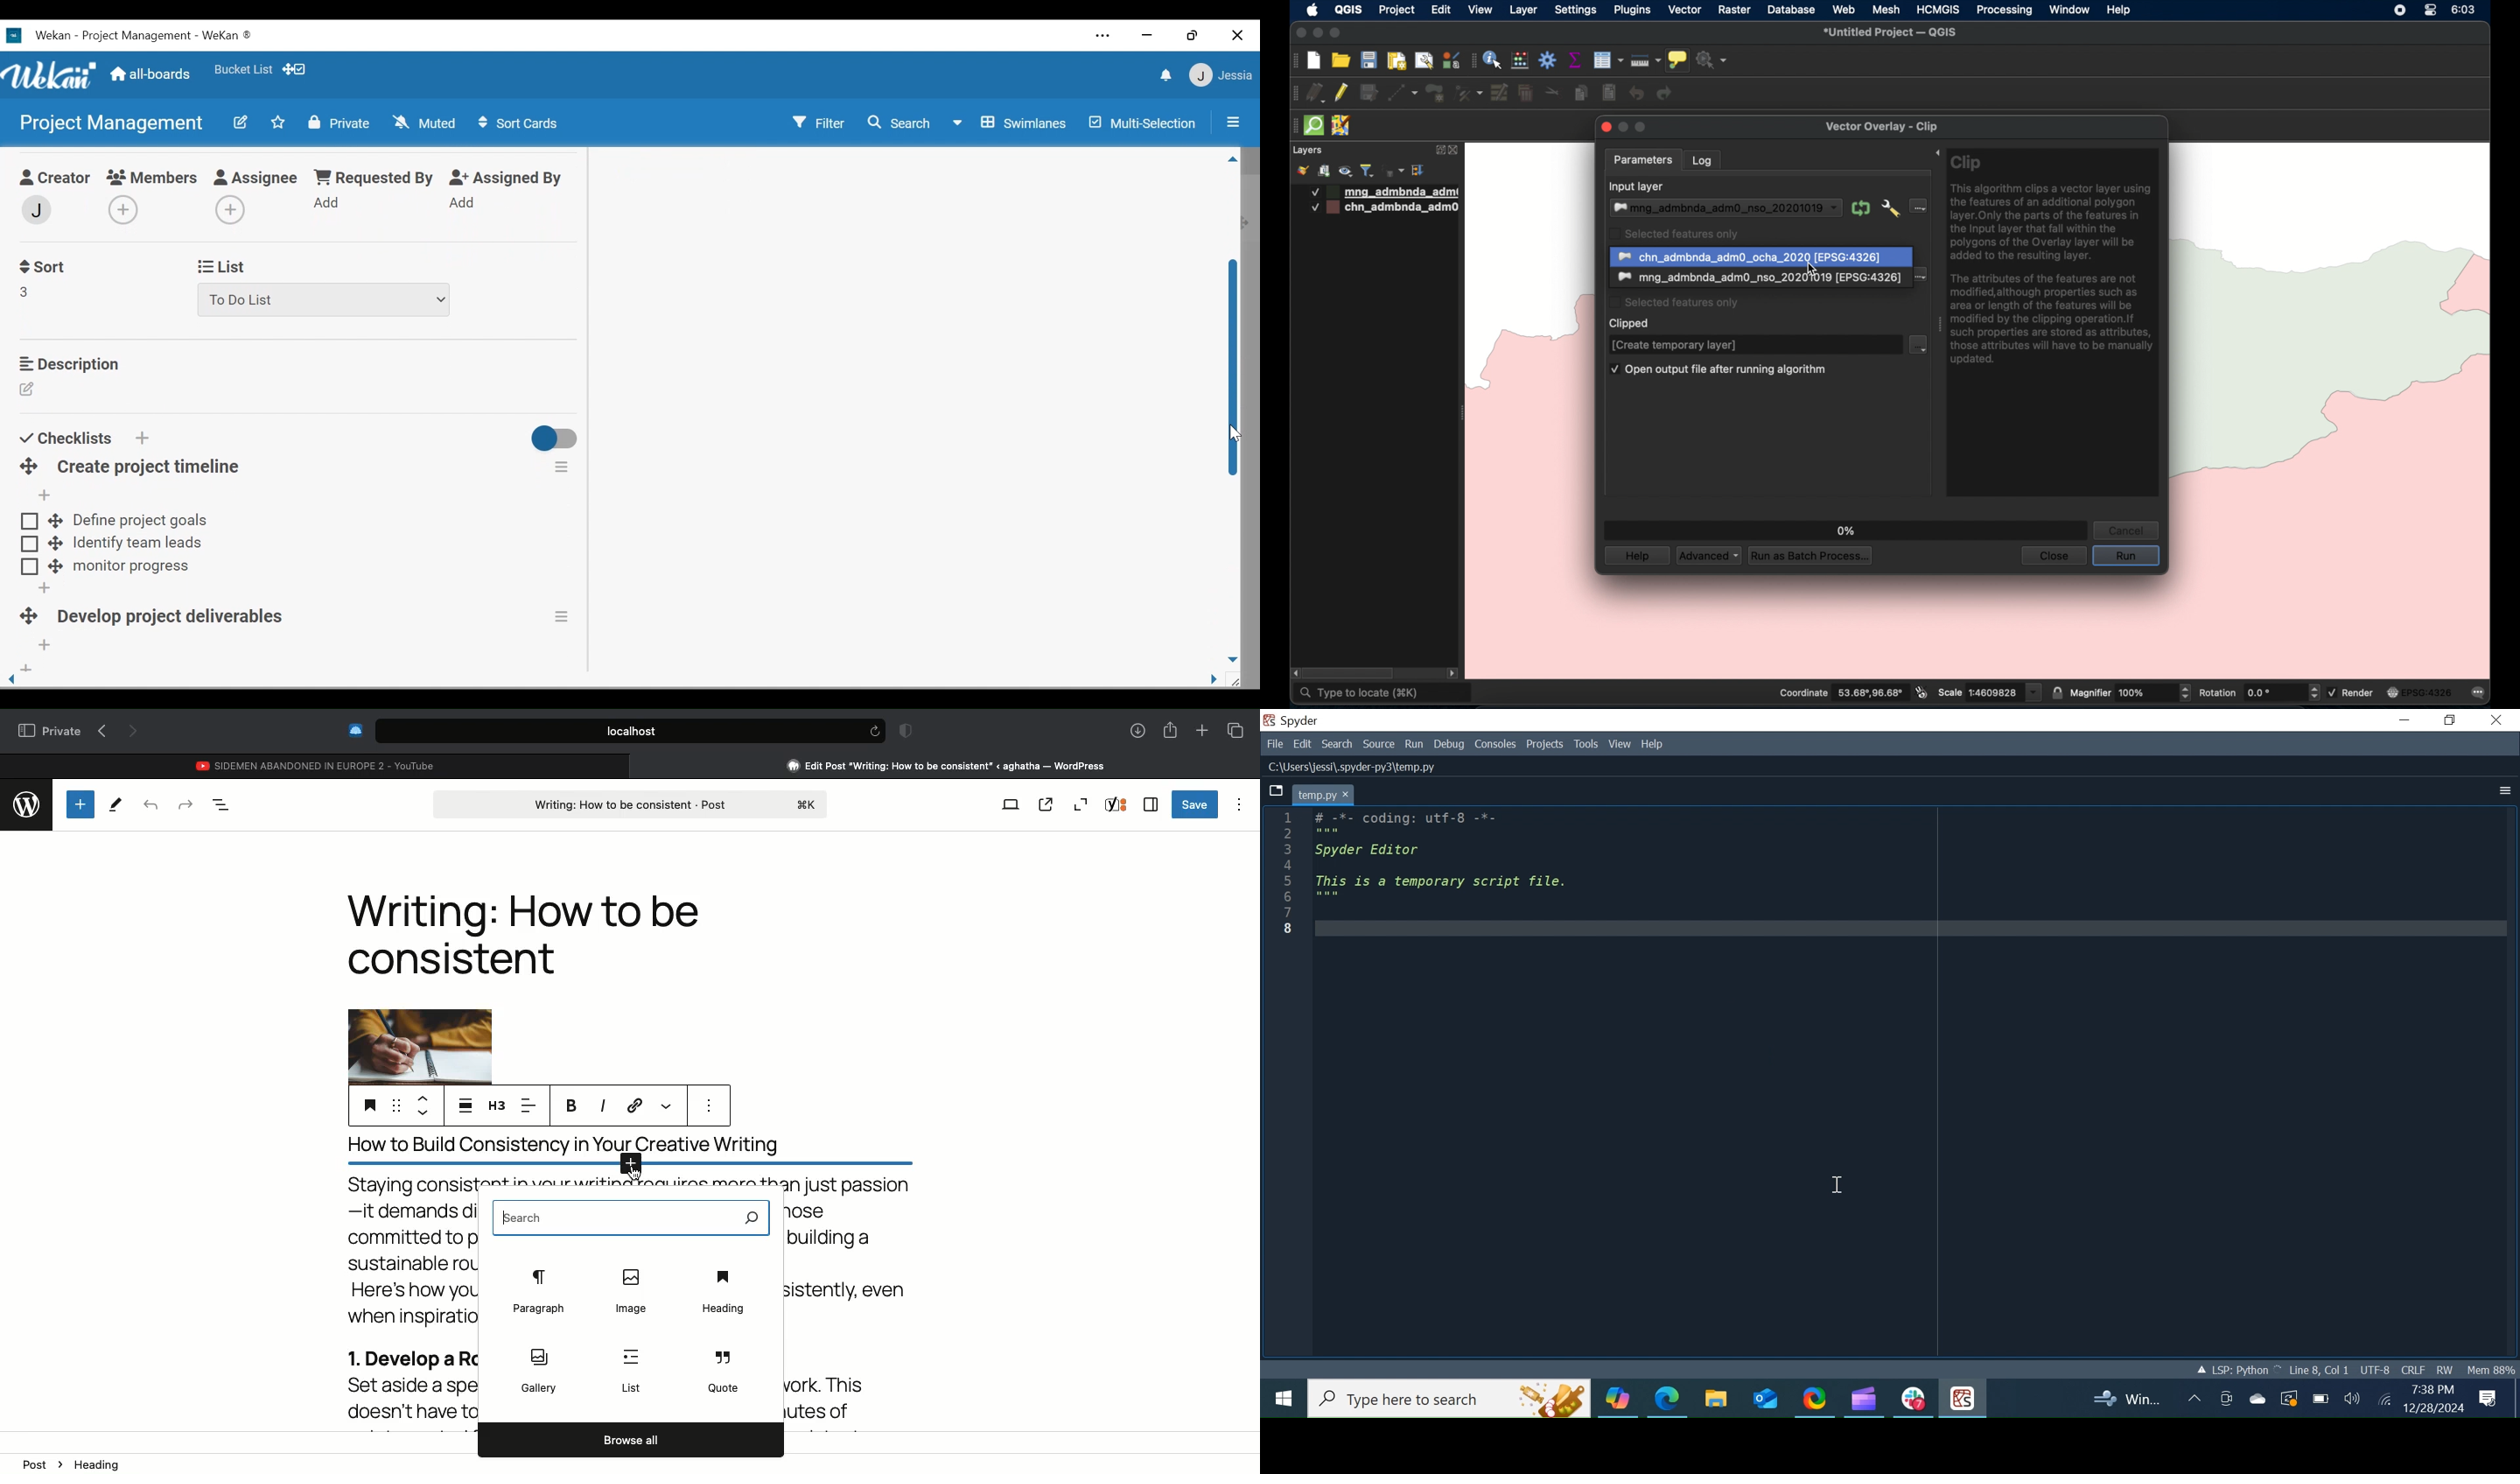 The image size is (2520, 1484). Describe the element at coordinates (638, 765) in the screenshot. I see `close` at that location.